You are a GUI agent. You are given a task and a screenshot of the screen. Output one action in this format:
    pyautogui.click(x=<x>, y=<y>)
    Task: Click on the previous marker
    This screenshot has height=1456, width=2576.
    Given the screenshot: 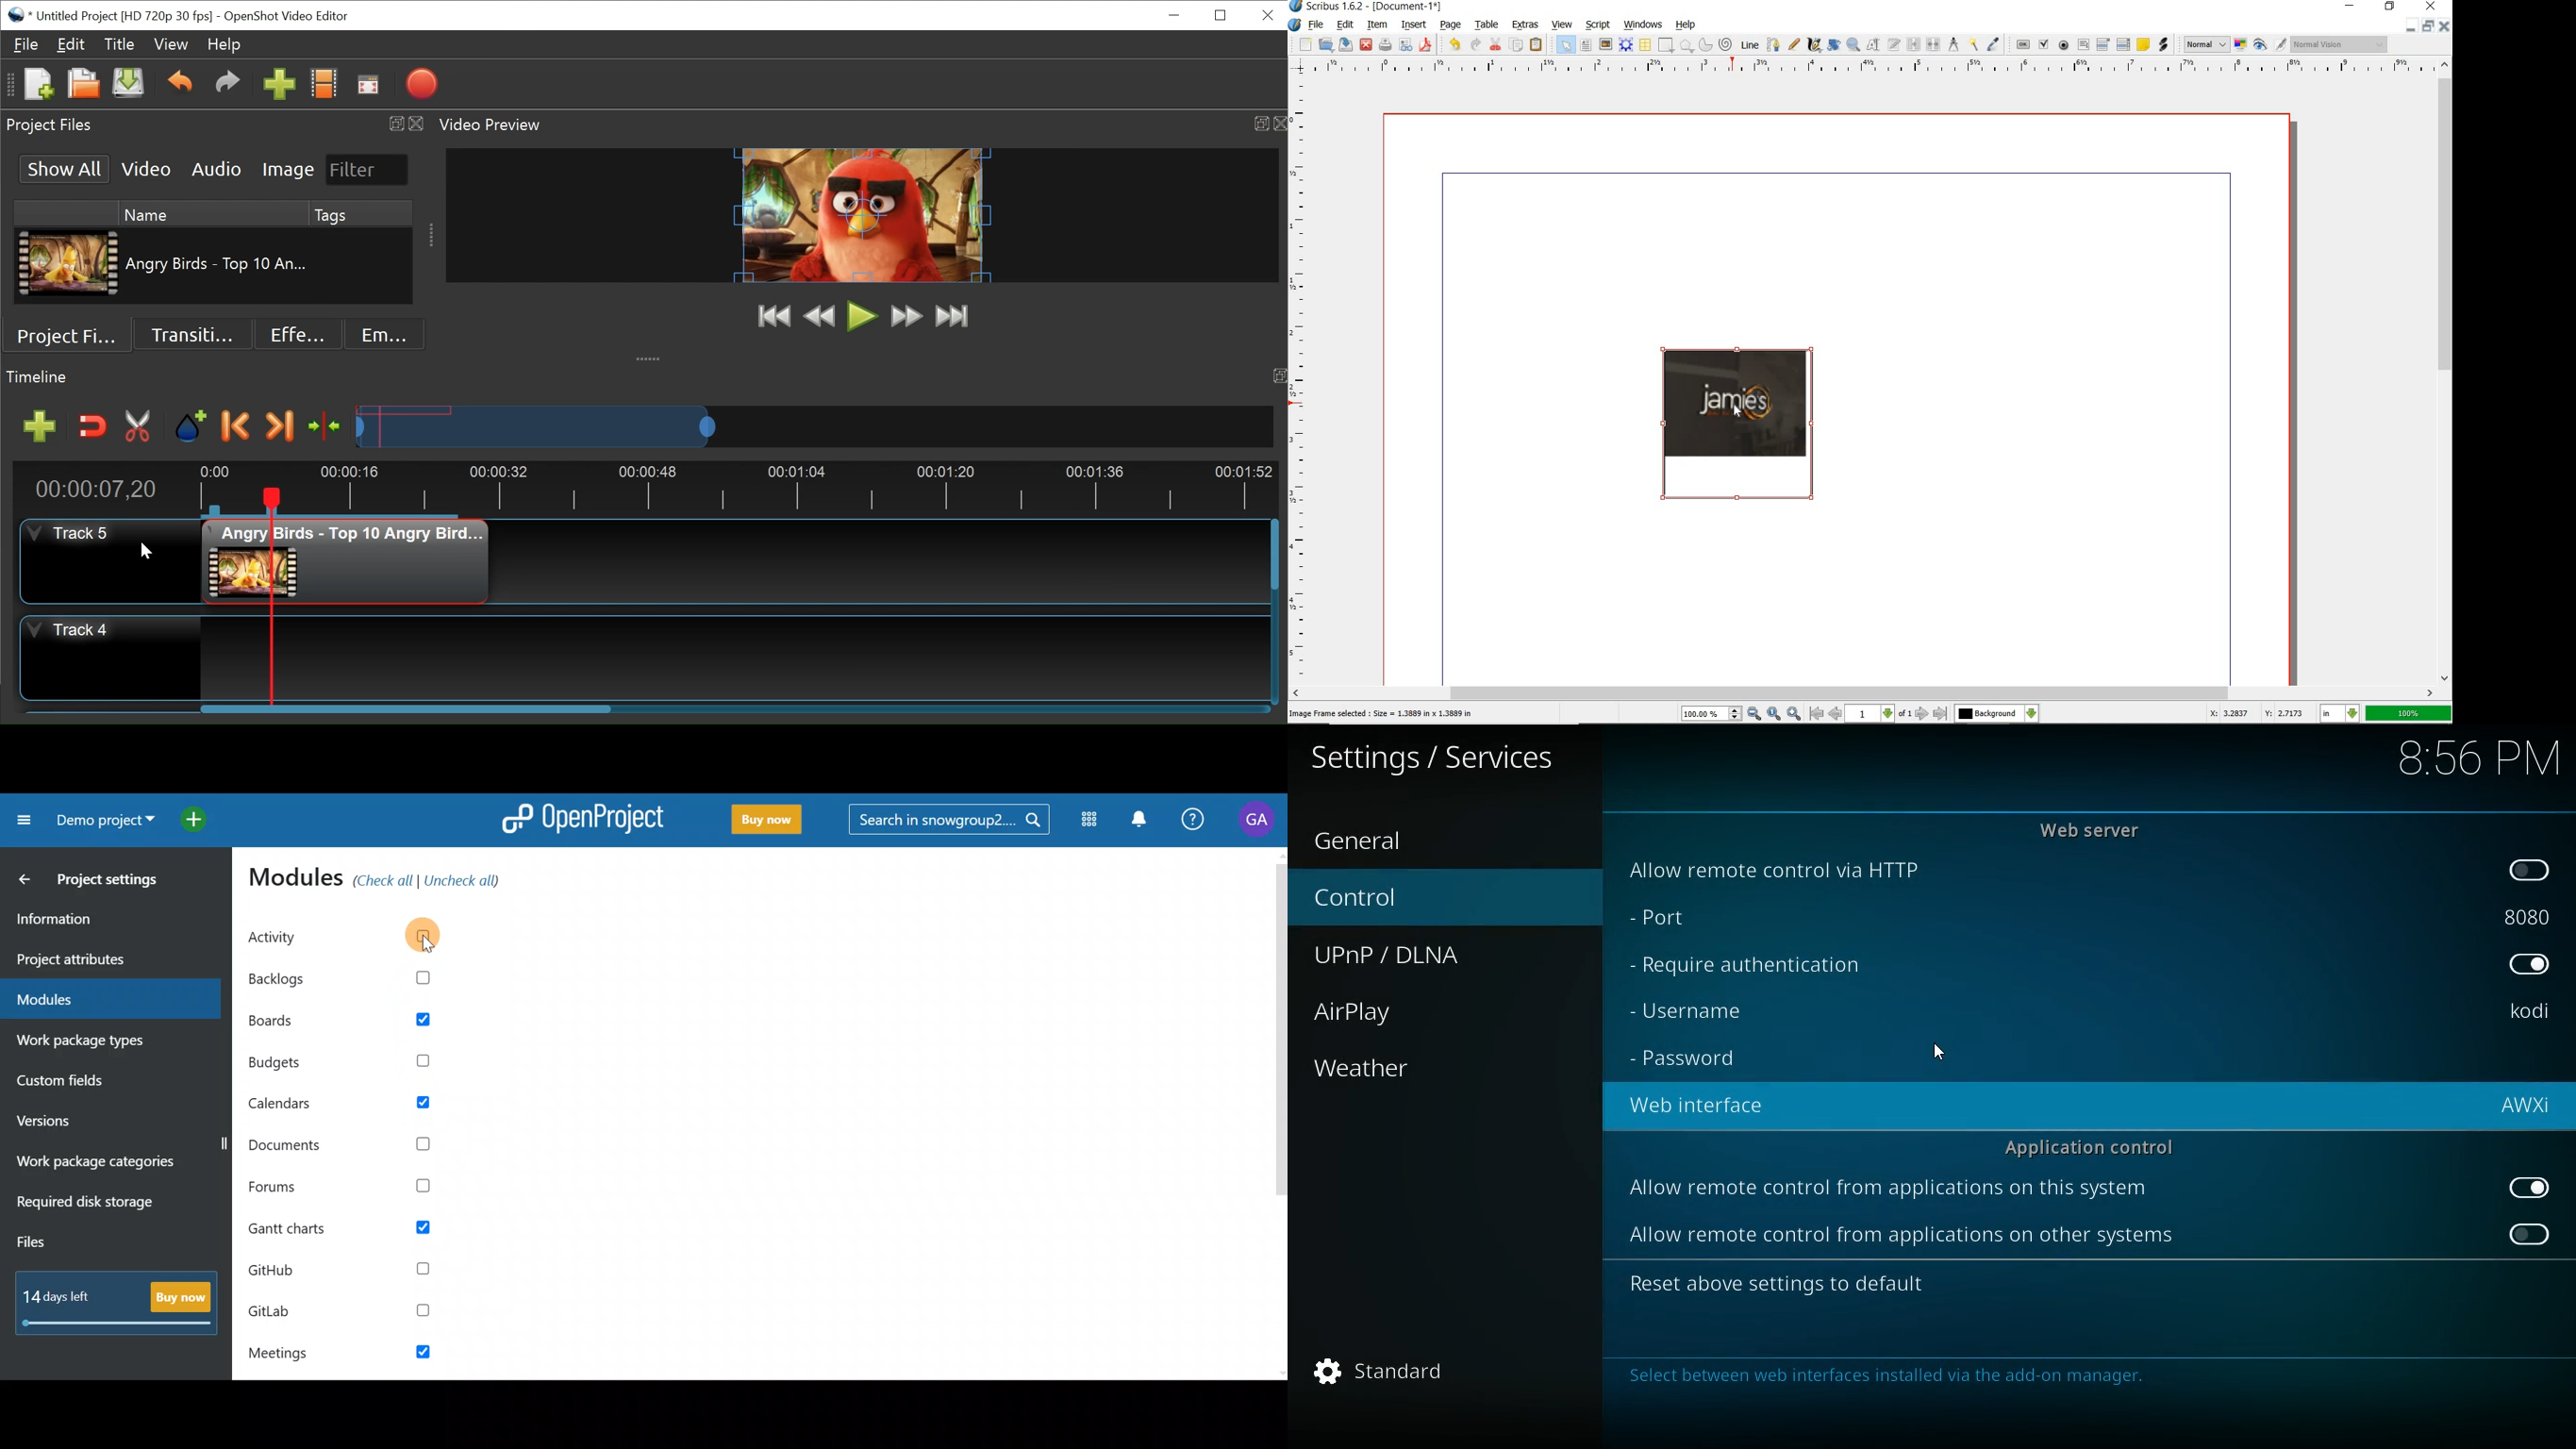 What is the action you would take?
    pyautogui.click(x=238, y=425)
    